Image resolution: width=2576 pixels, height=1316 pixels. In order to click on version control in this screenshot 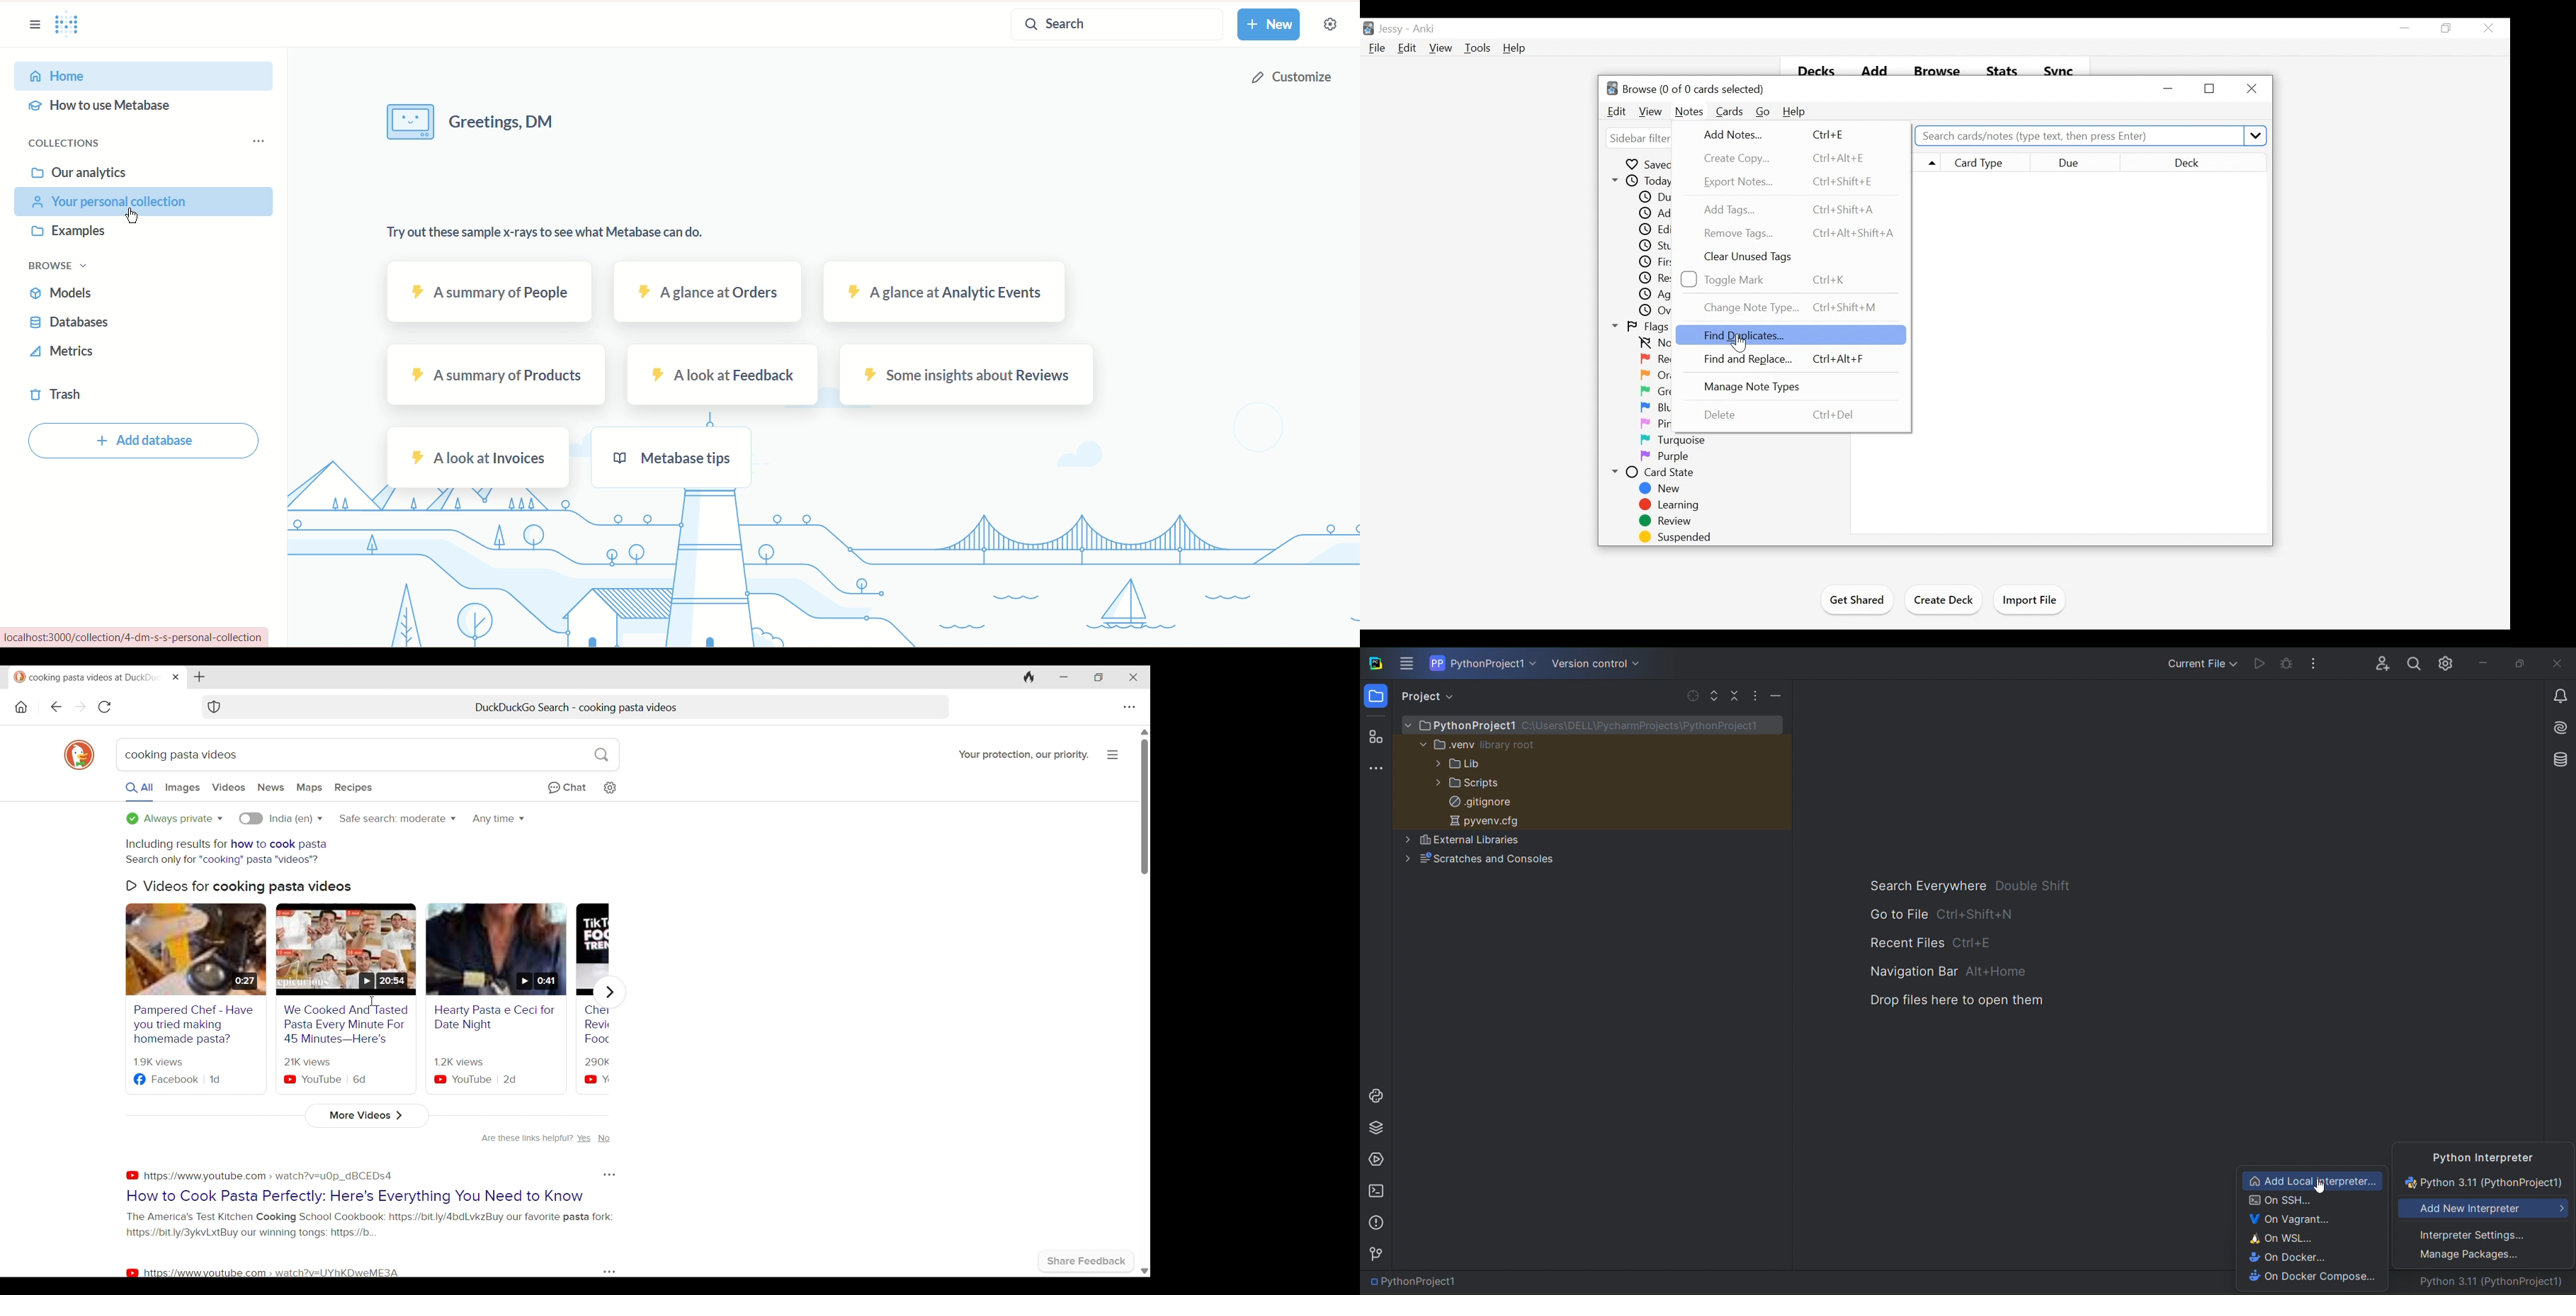, I will do `click(1378, 1254)`.